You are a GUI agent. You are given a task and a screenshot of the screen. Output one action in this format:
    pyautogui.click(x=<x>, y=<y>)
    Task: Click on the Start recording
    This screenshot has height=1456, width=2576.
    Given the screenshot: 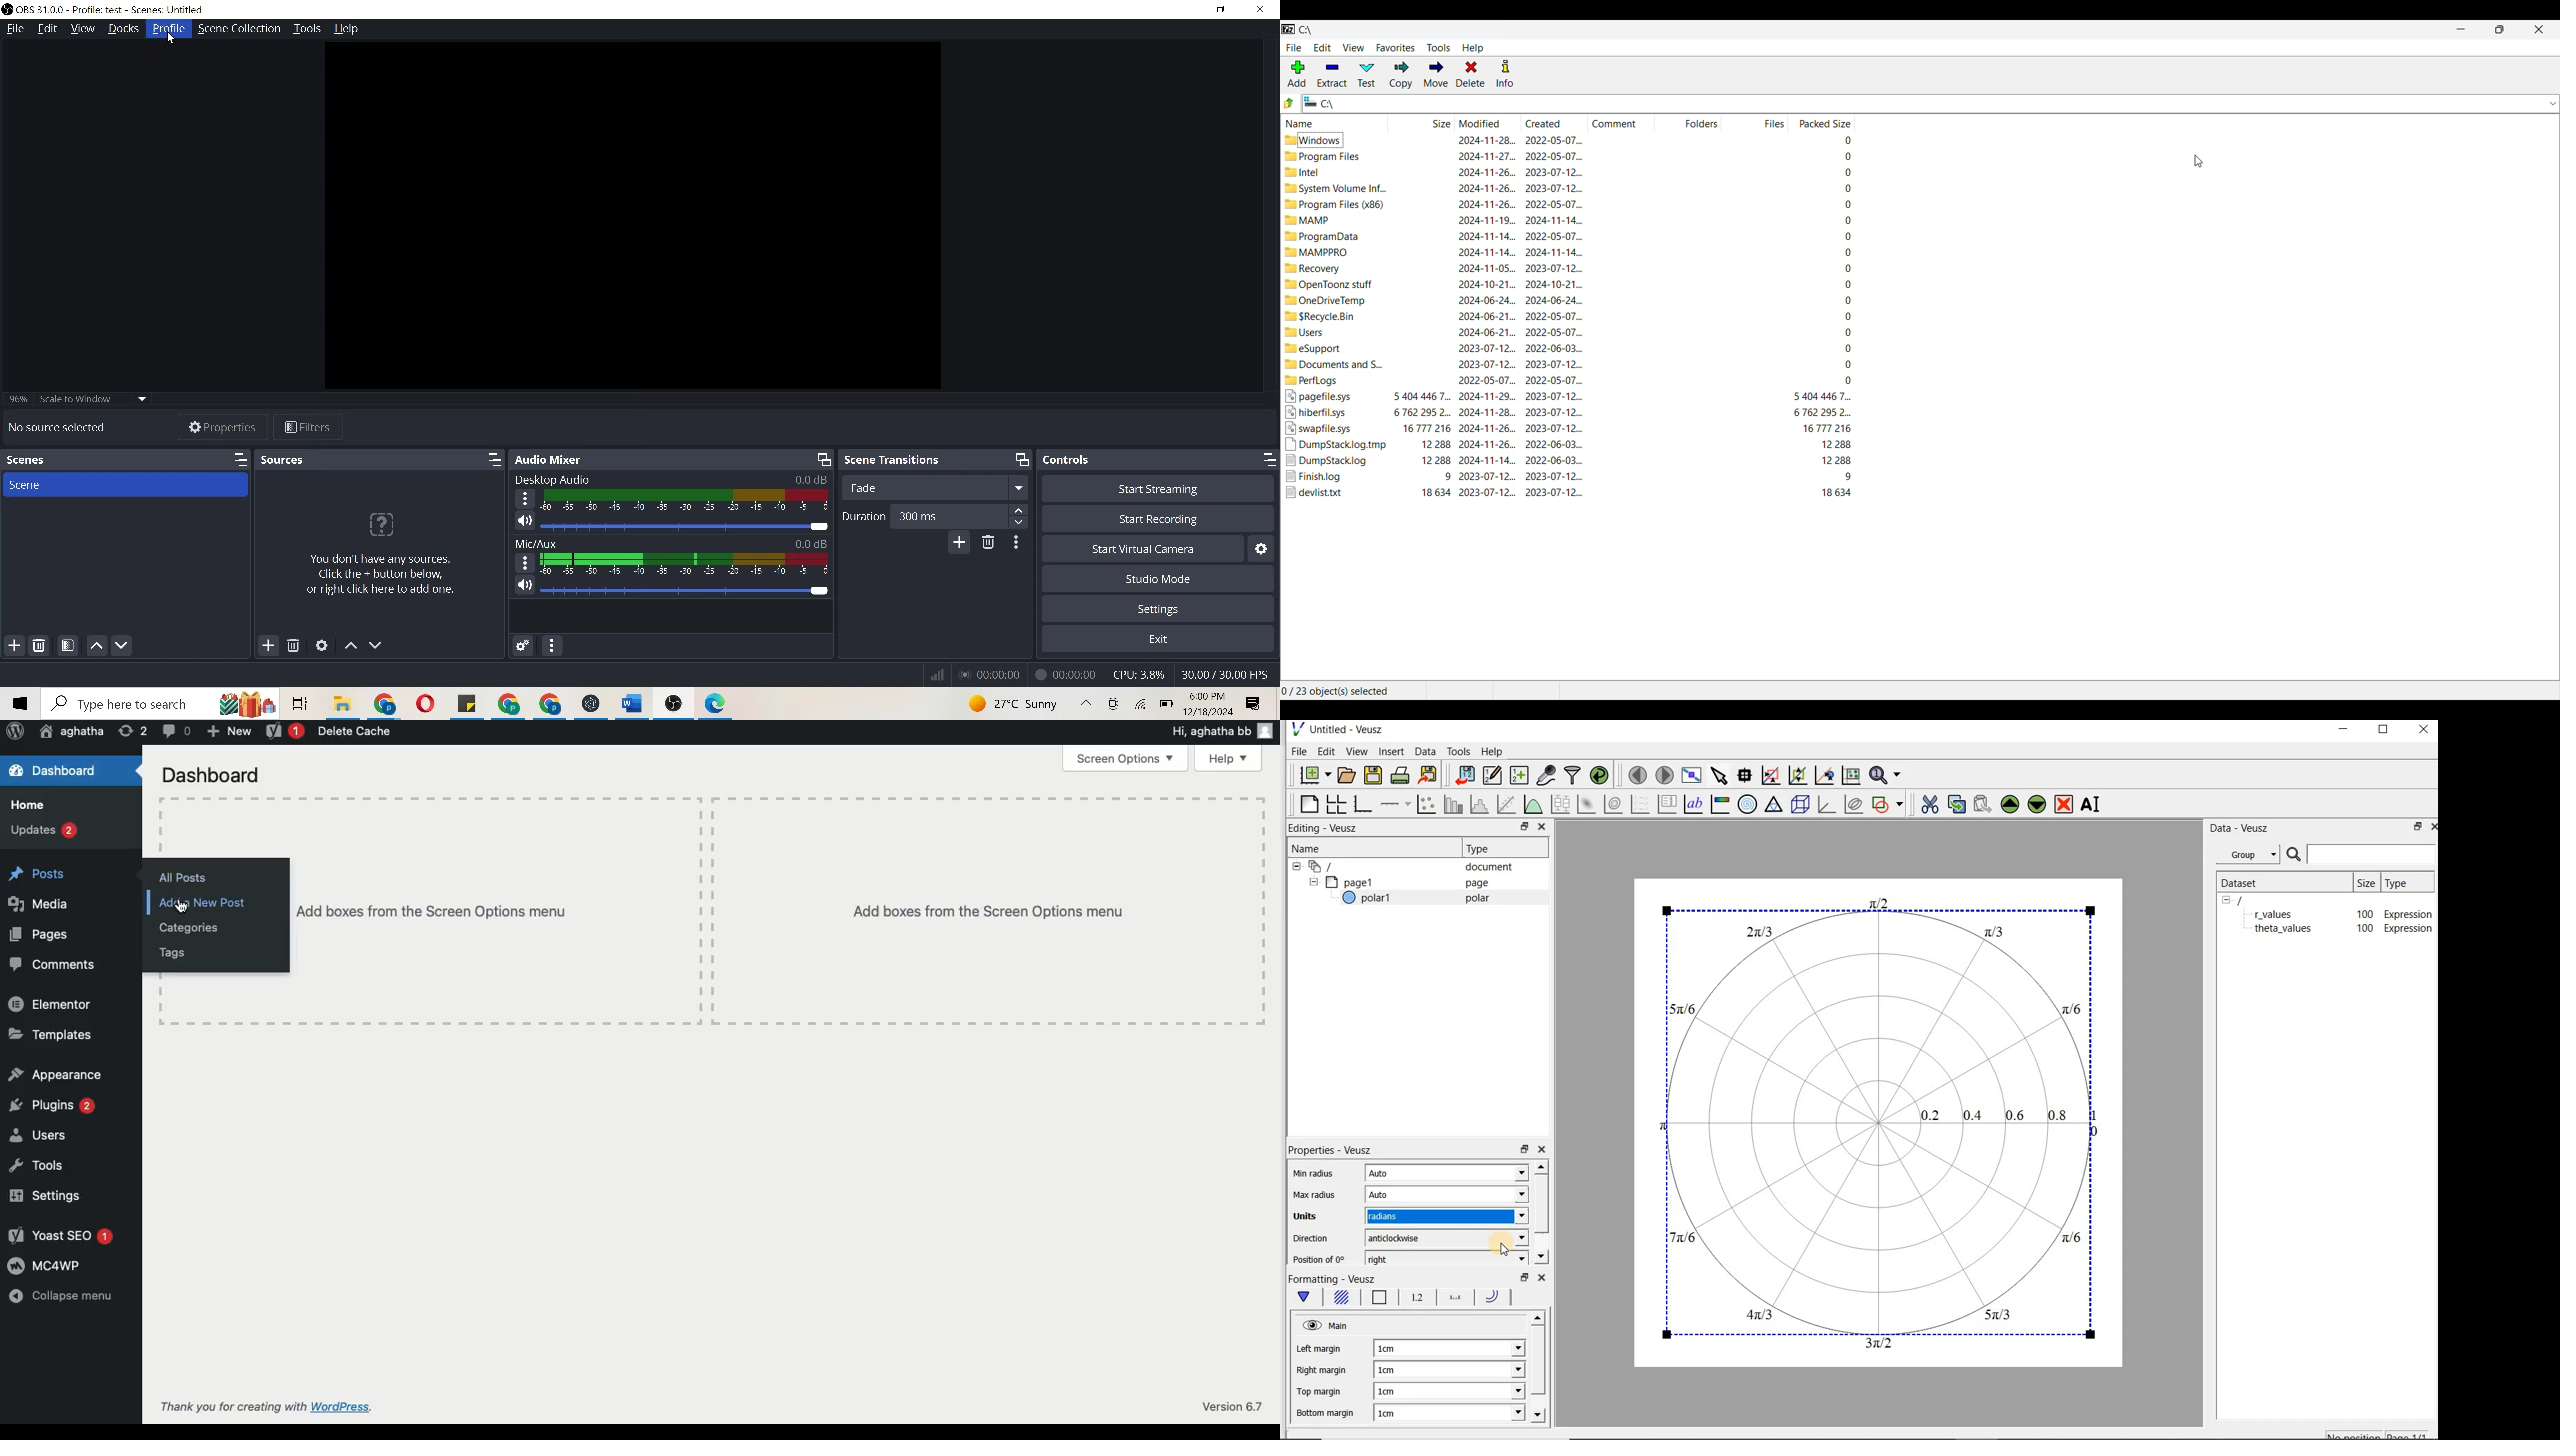 What is the action you would take?
    pyautogui.click(x=1156, y=523)
    